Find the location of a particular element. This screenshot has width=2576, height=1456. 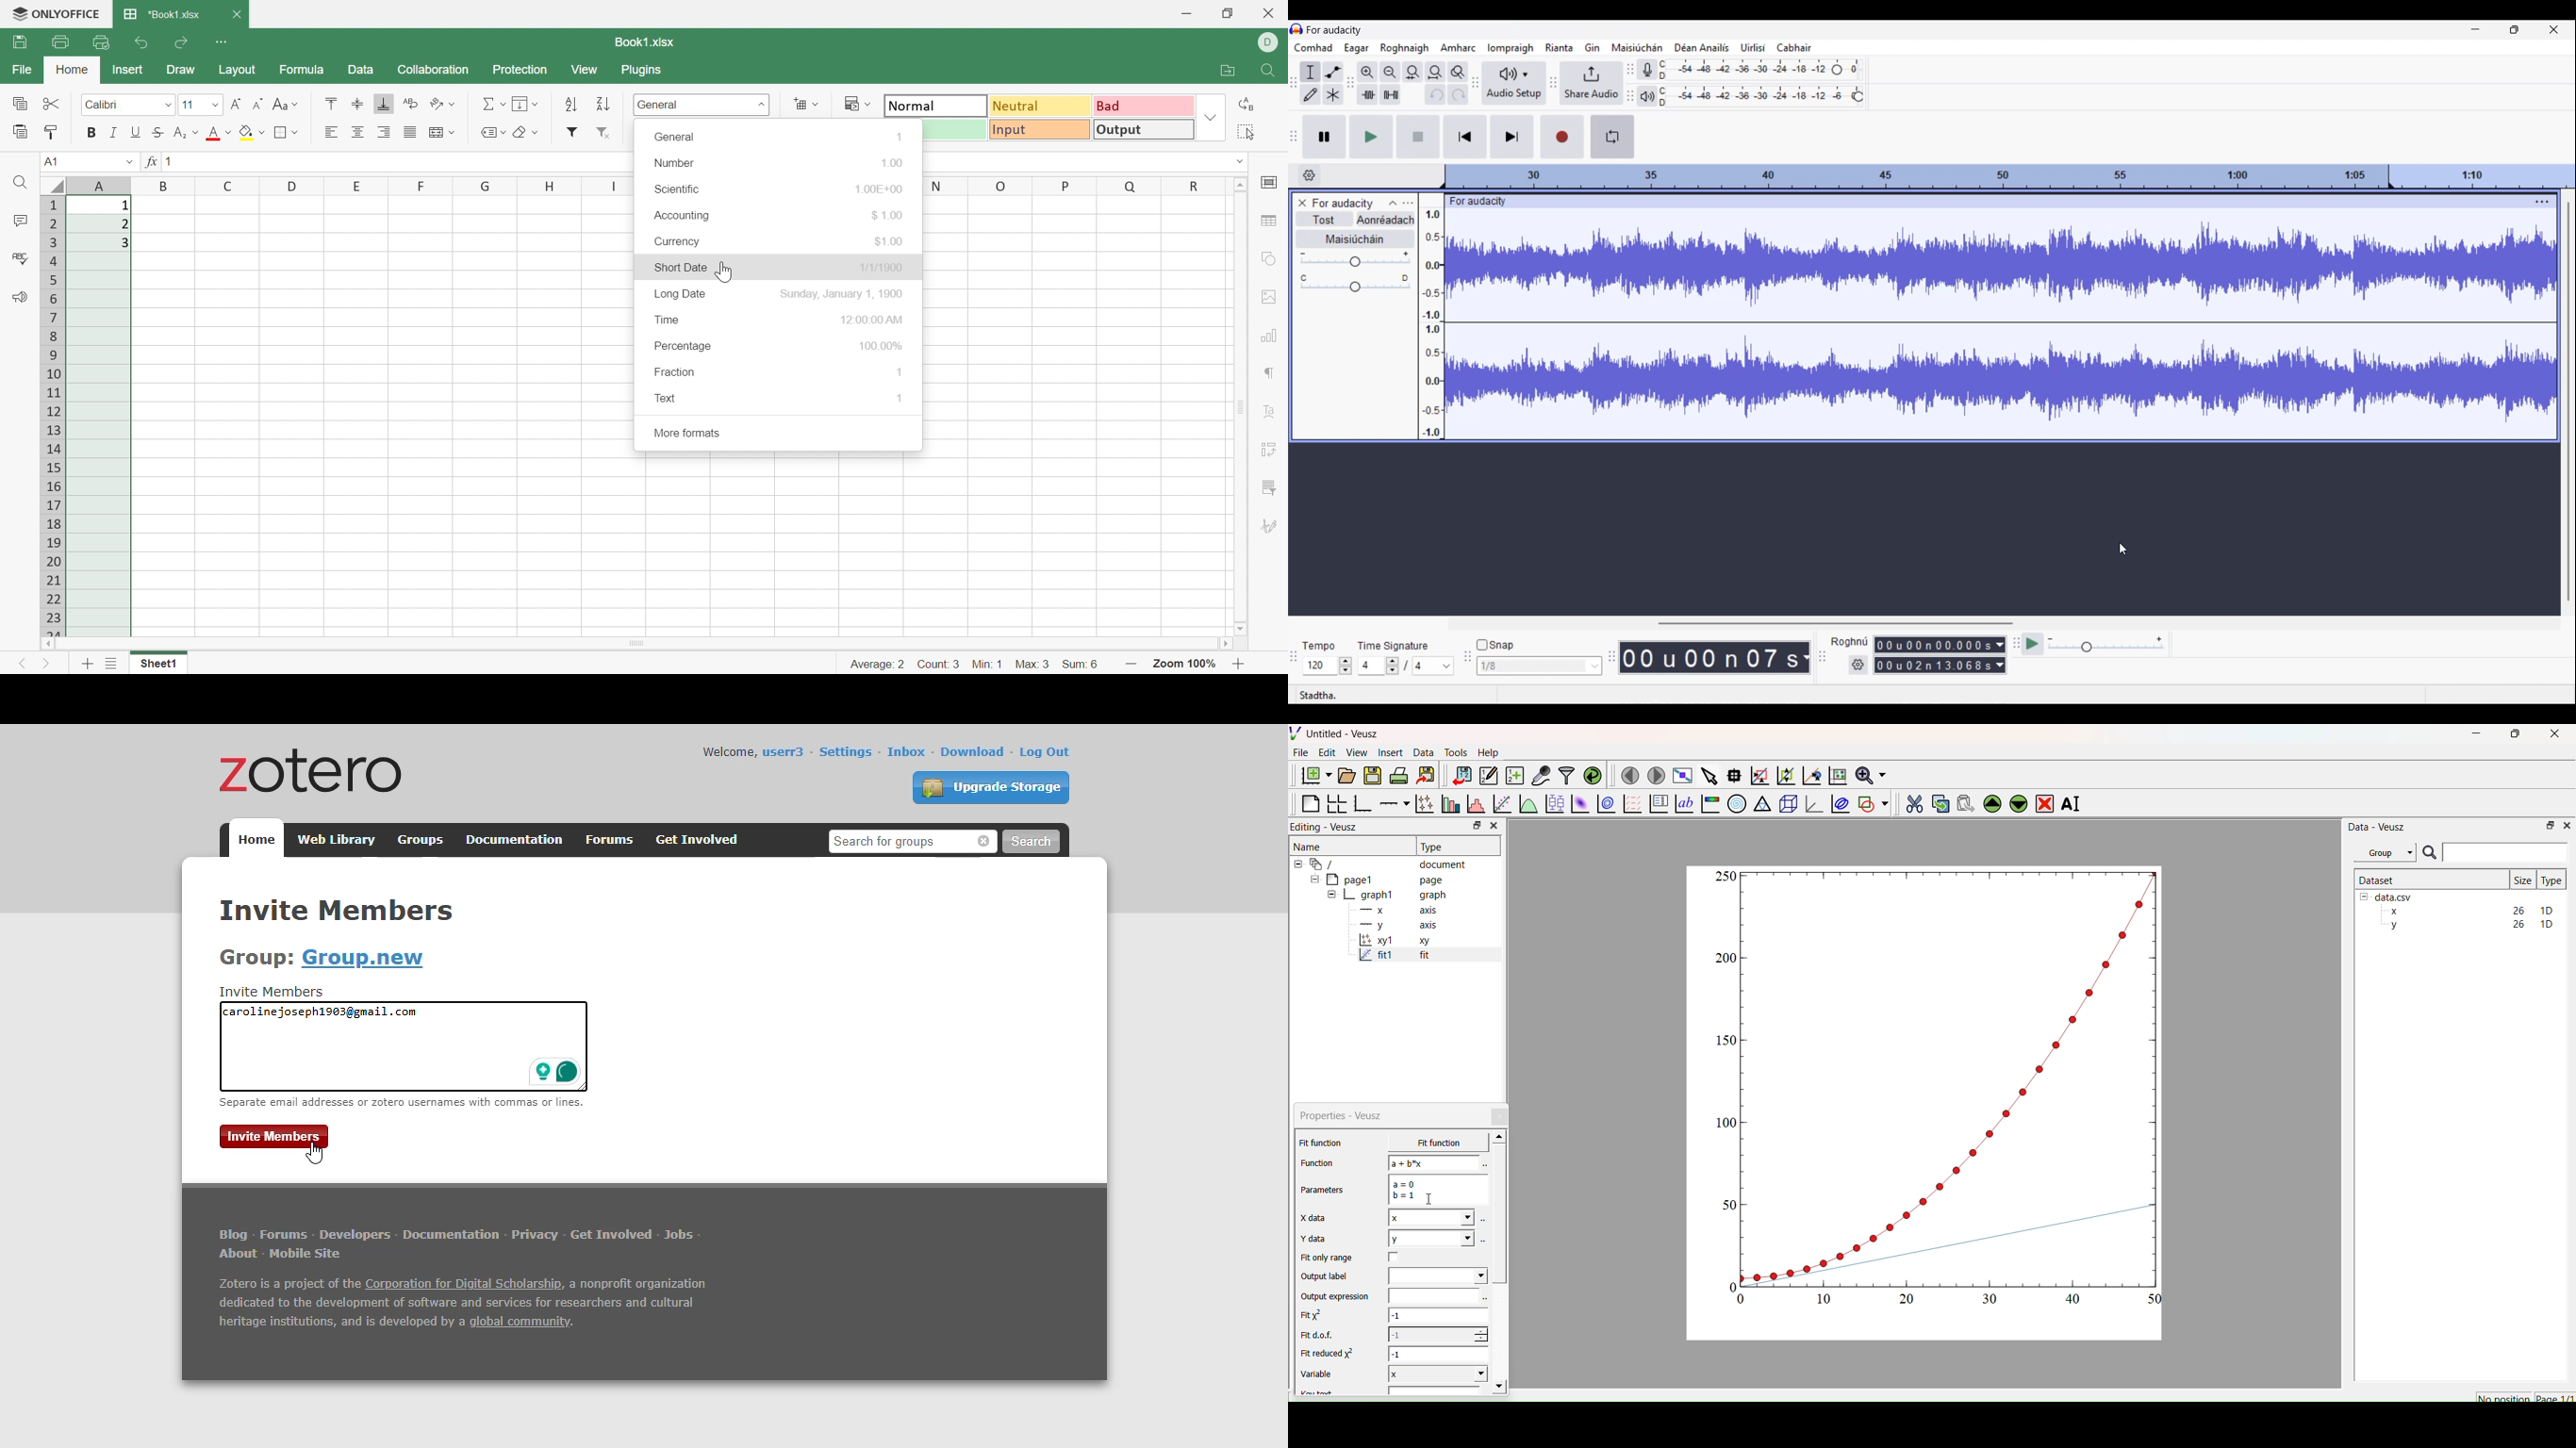

Indicates tempo settings is located at coordinates (1319, 647).